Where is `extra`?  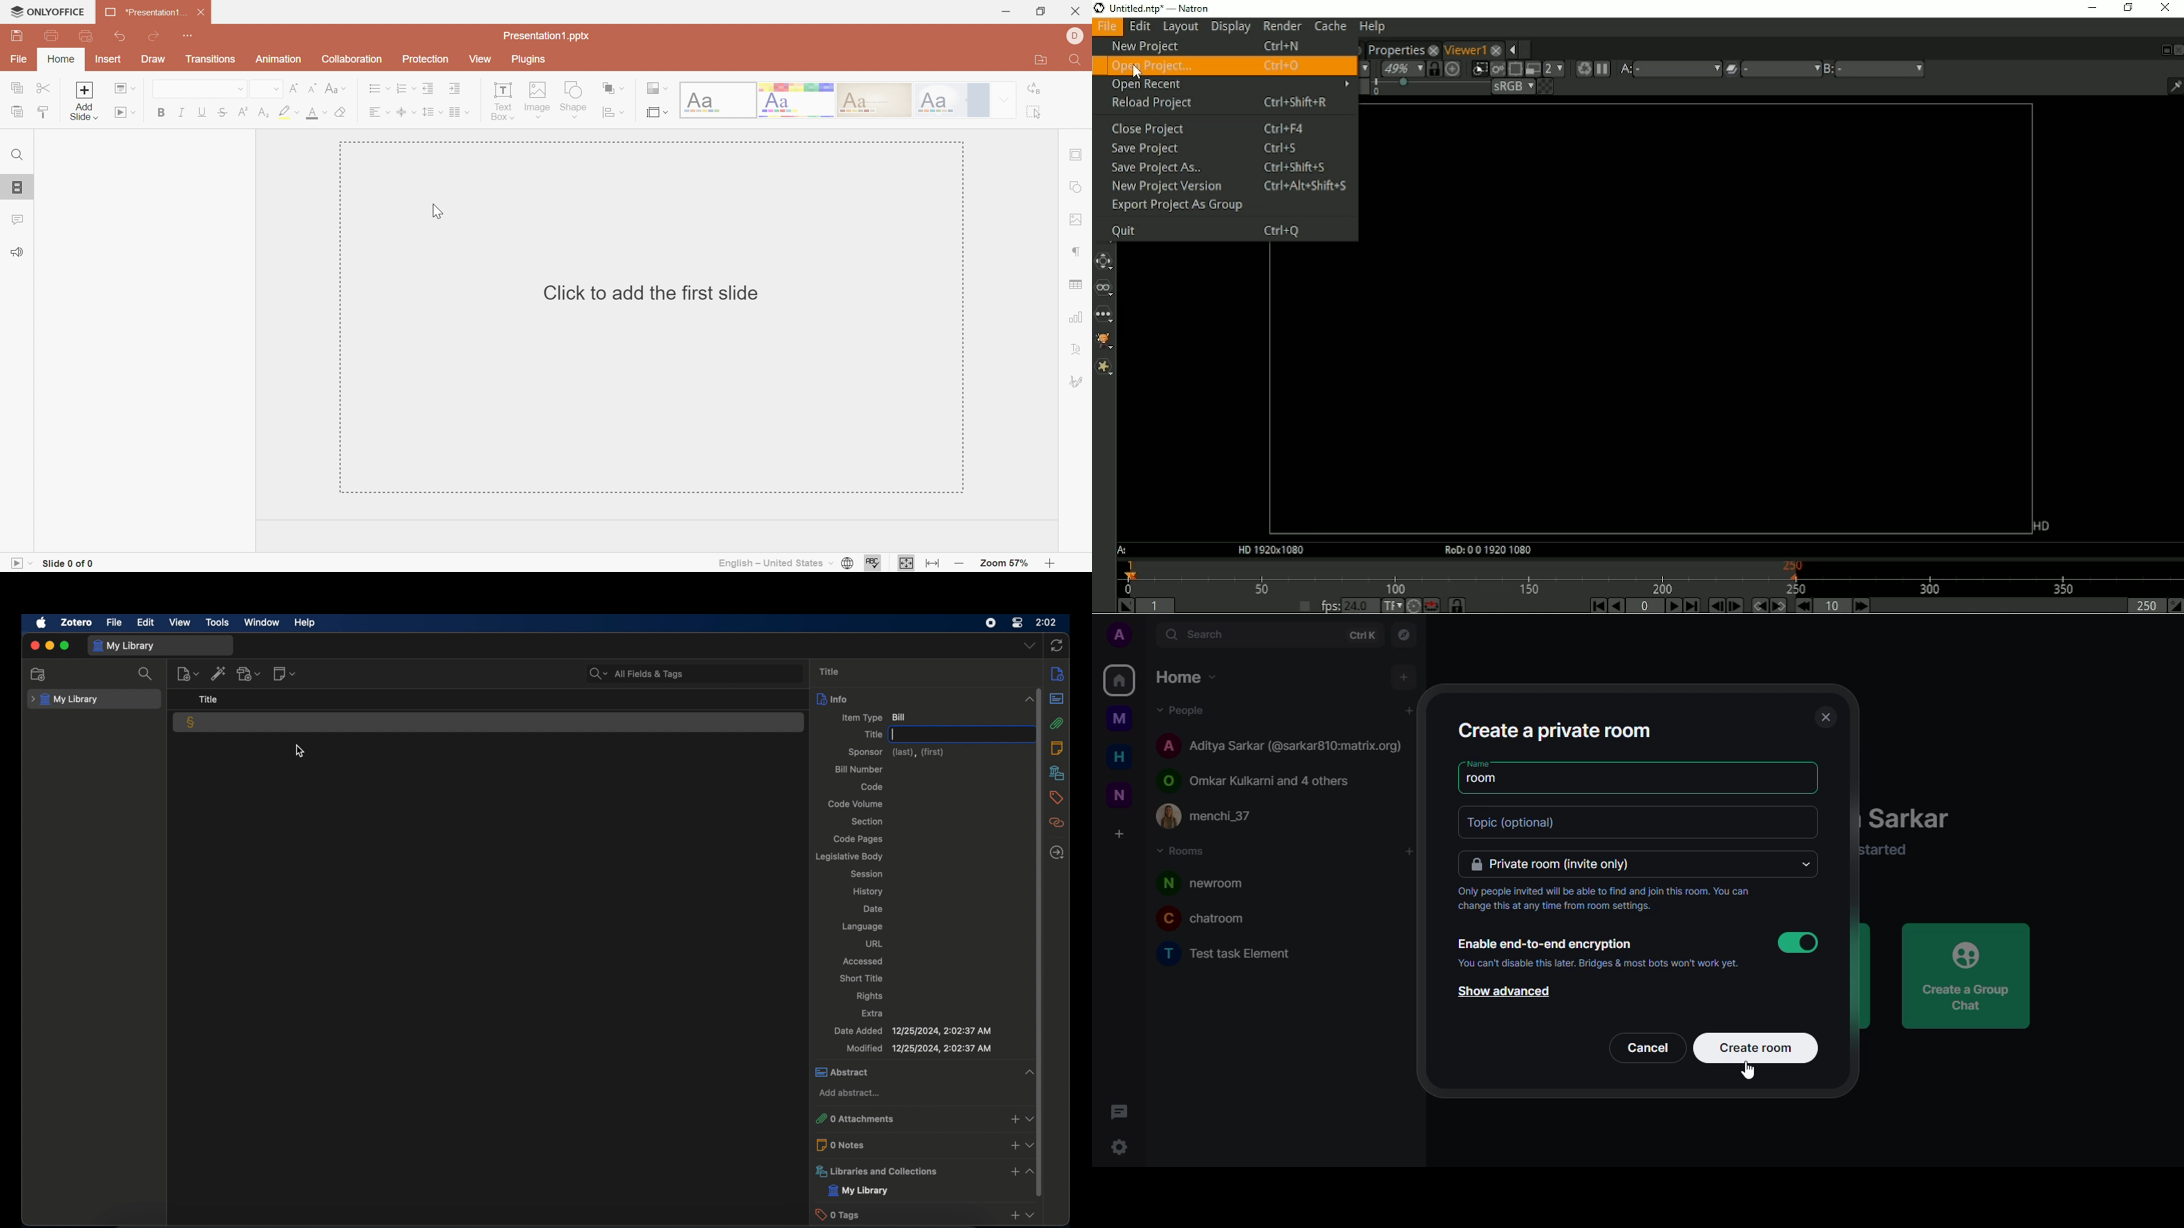 extra is located at coordinates (873, 1014).